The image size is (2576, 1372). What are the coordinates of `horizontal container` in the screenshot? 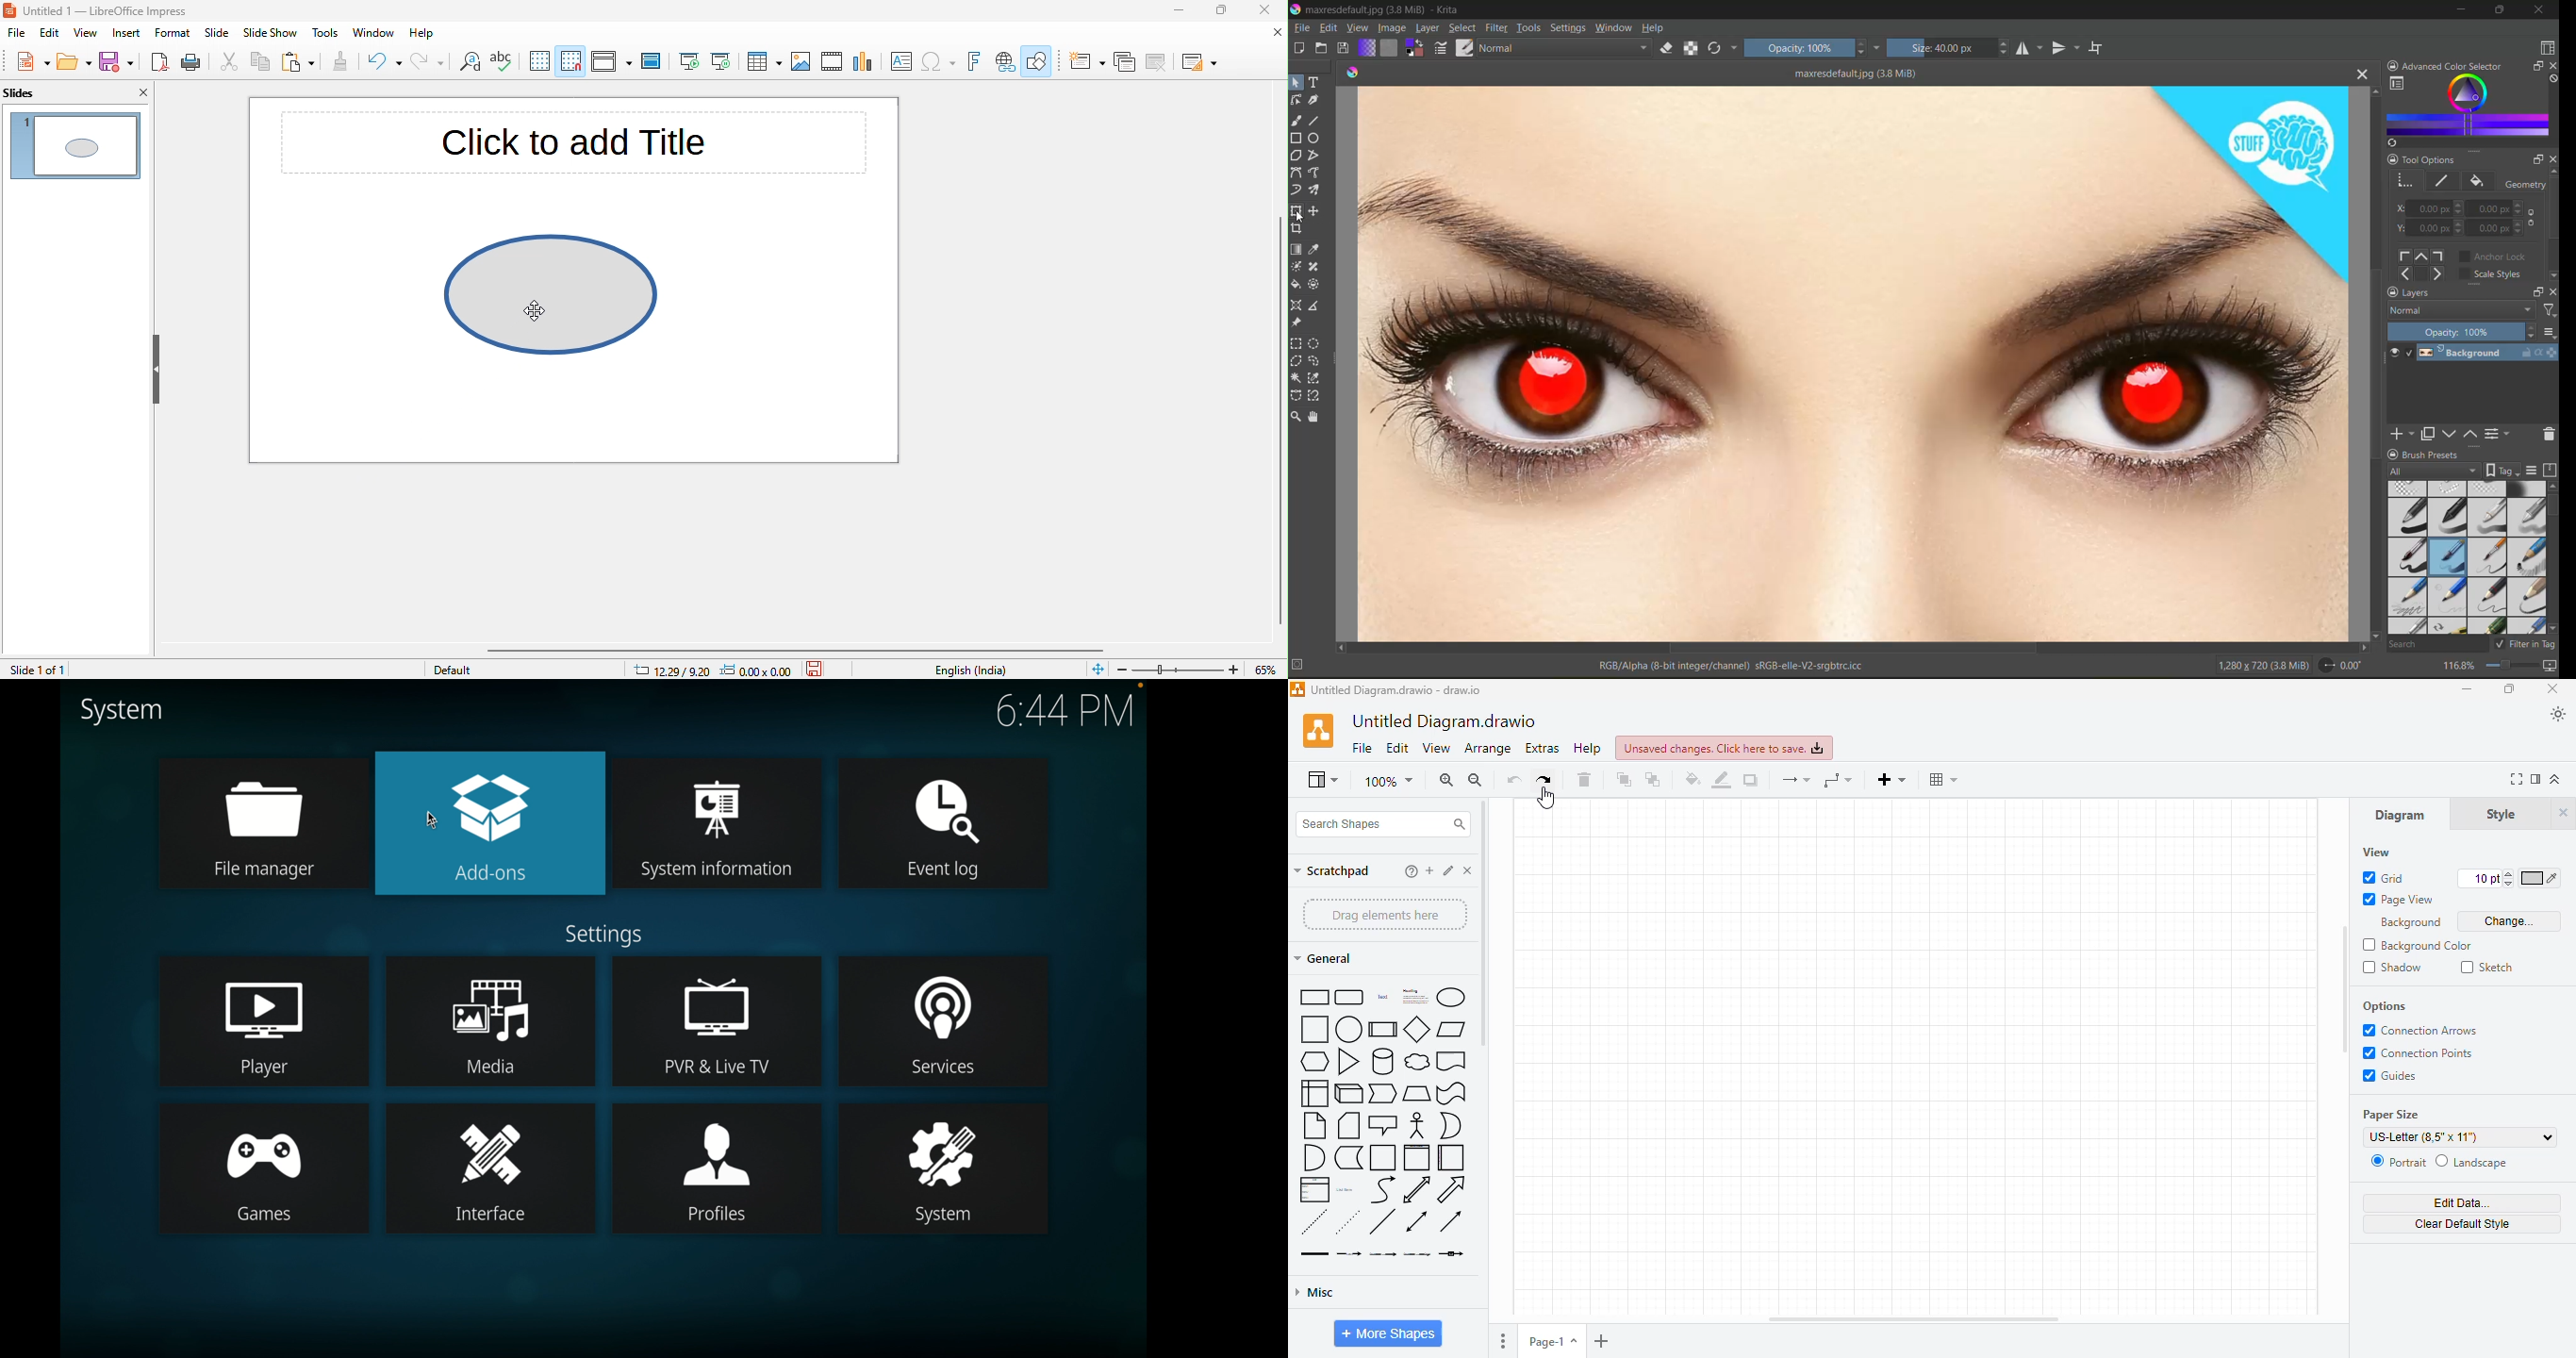 It's located at (1452, 1157).